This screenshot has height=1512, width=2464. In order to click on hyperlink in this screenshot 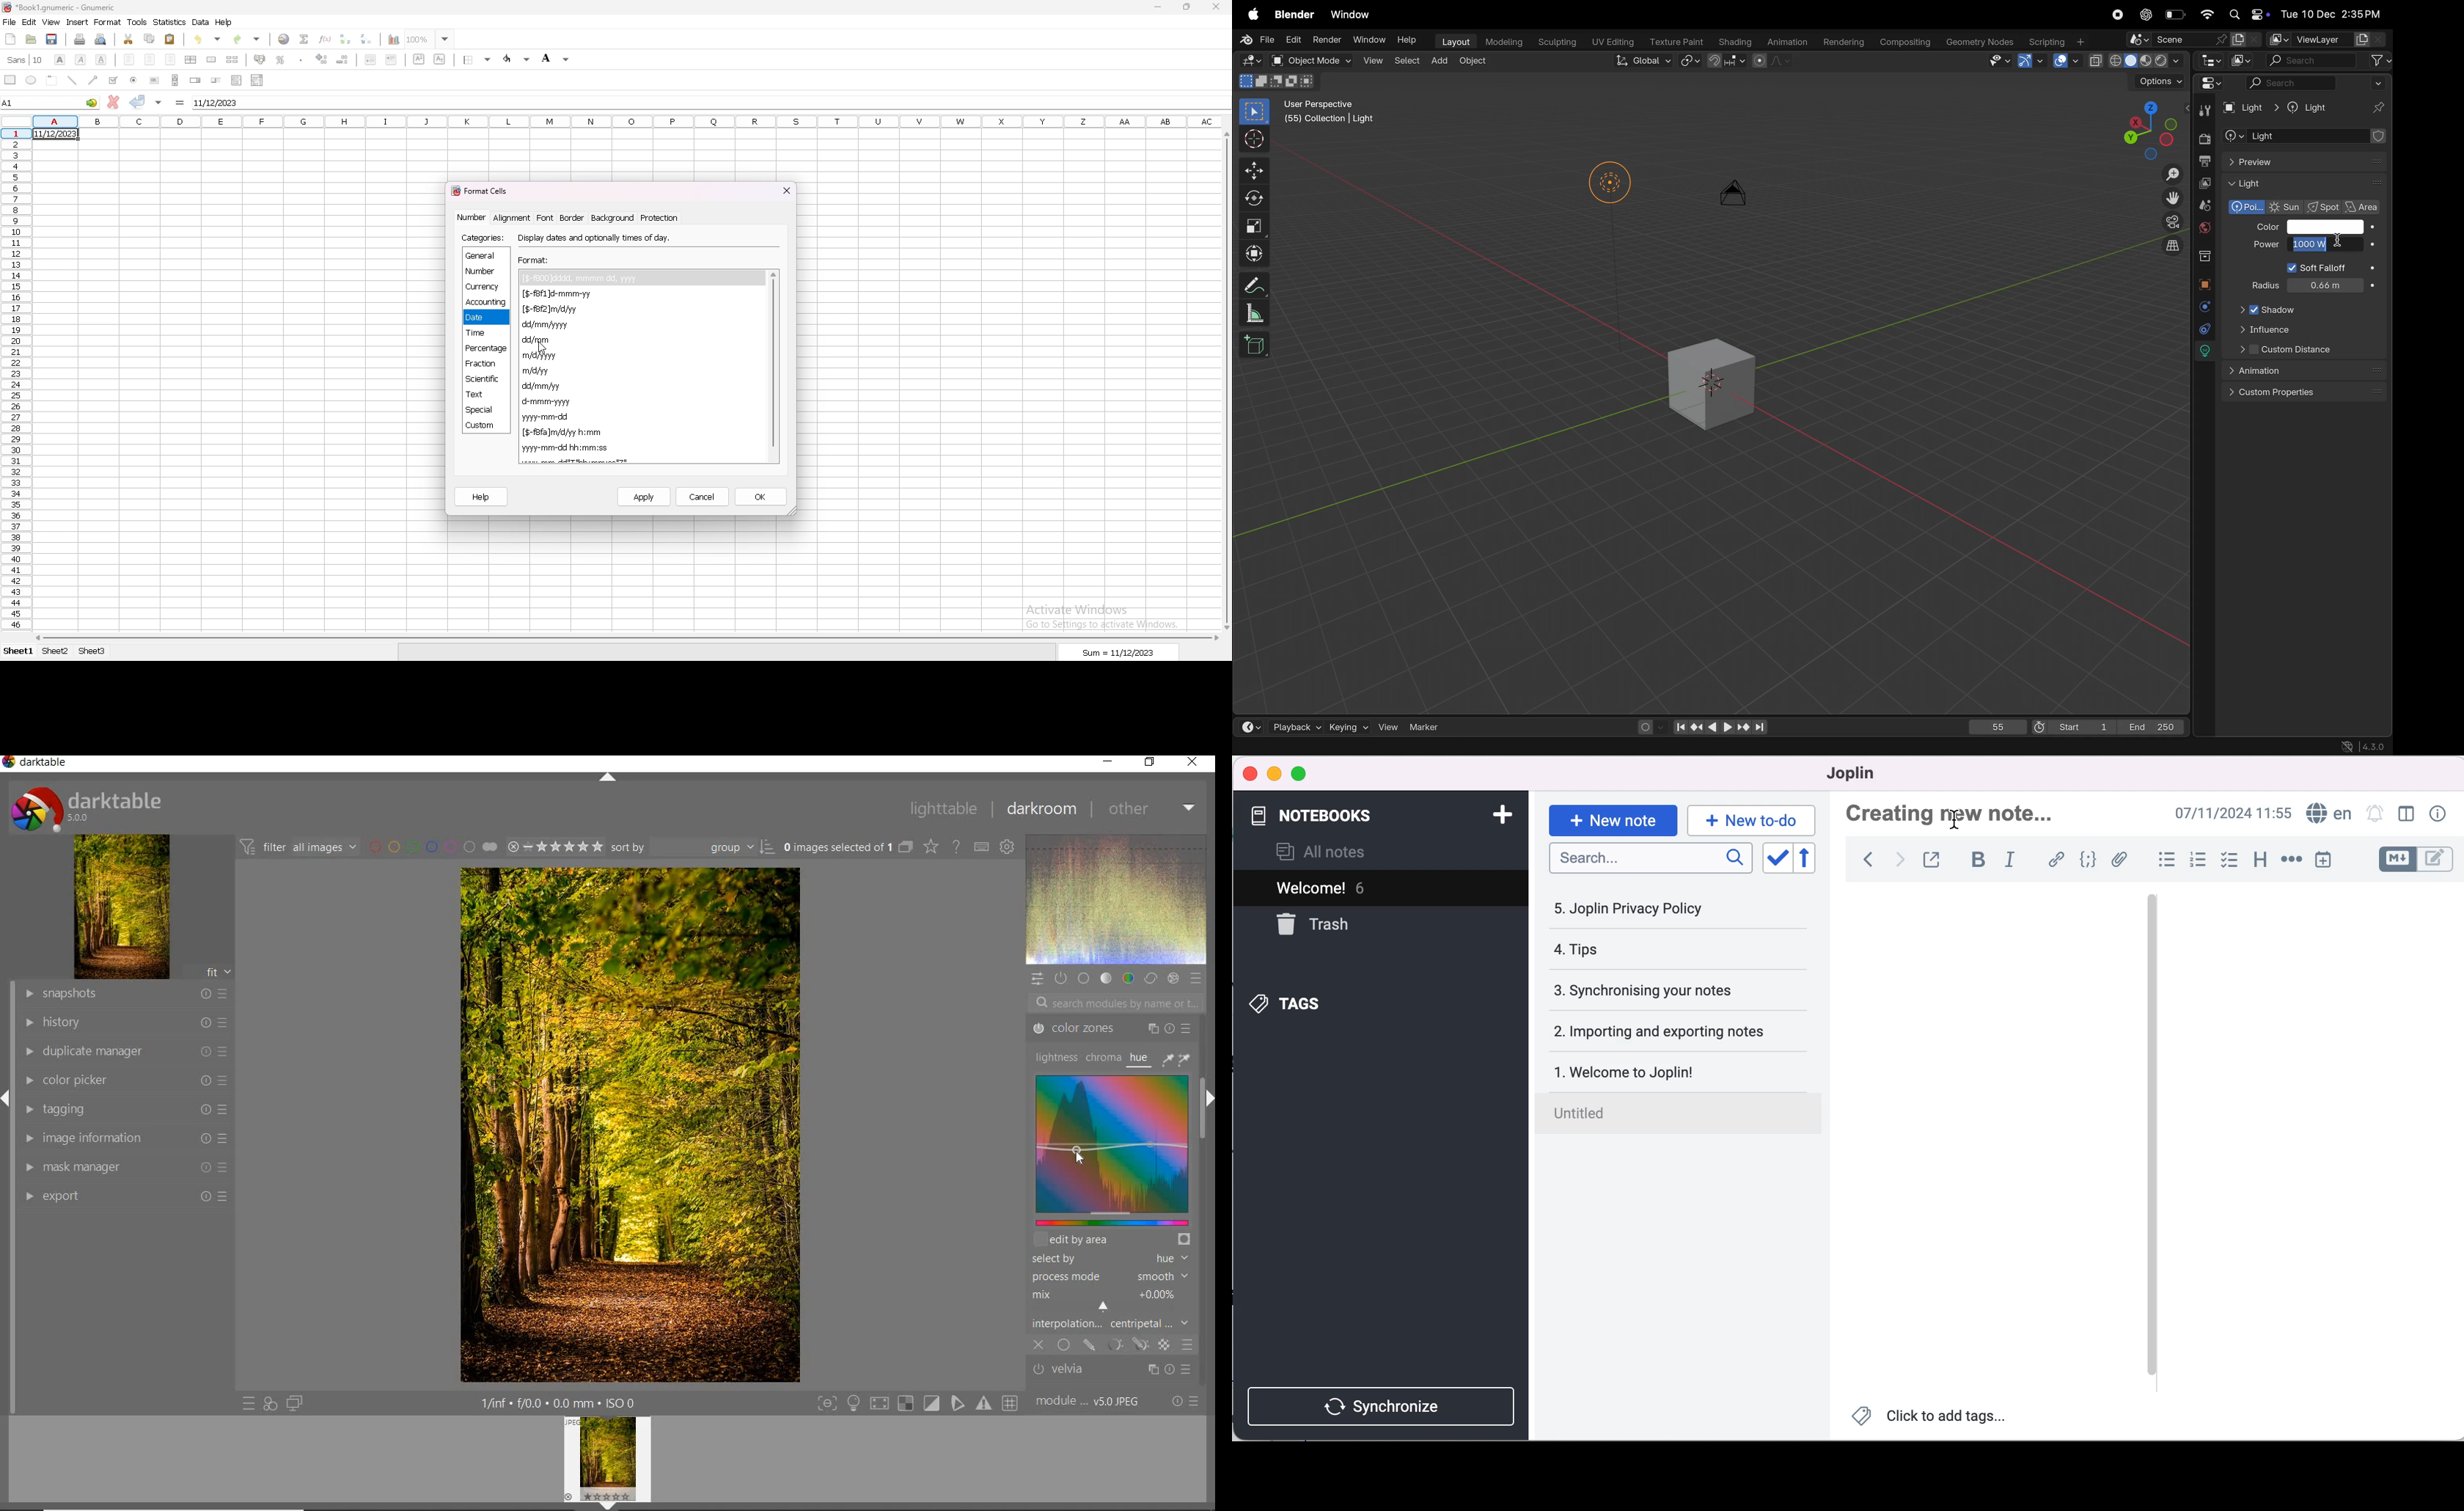, I will do `click(2054, 860)`.